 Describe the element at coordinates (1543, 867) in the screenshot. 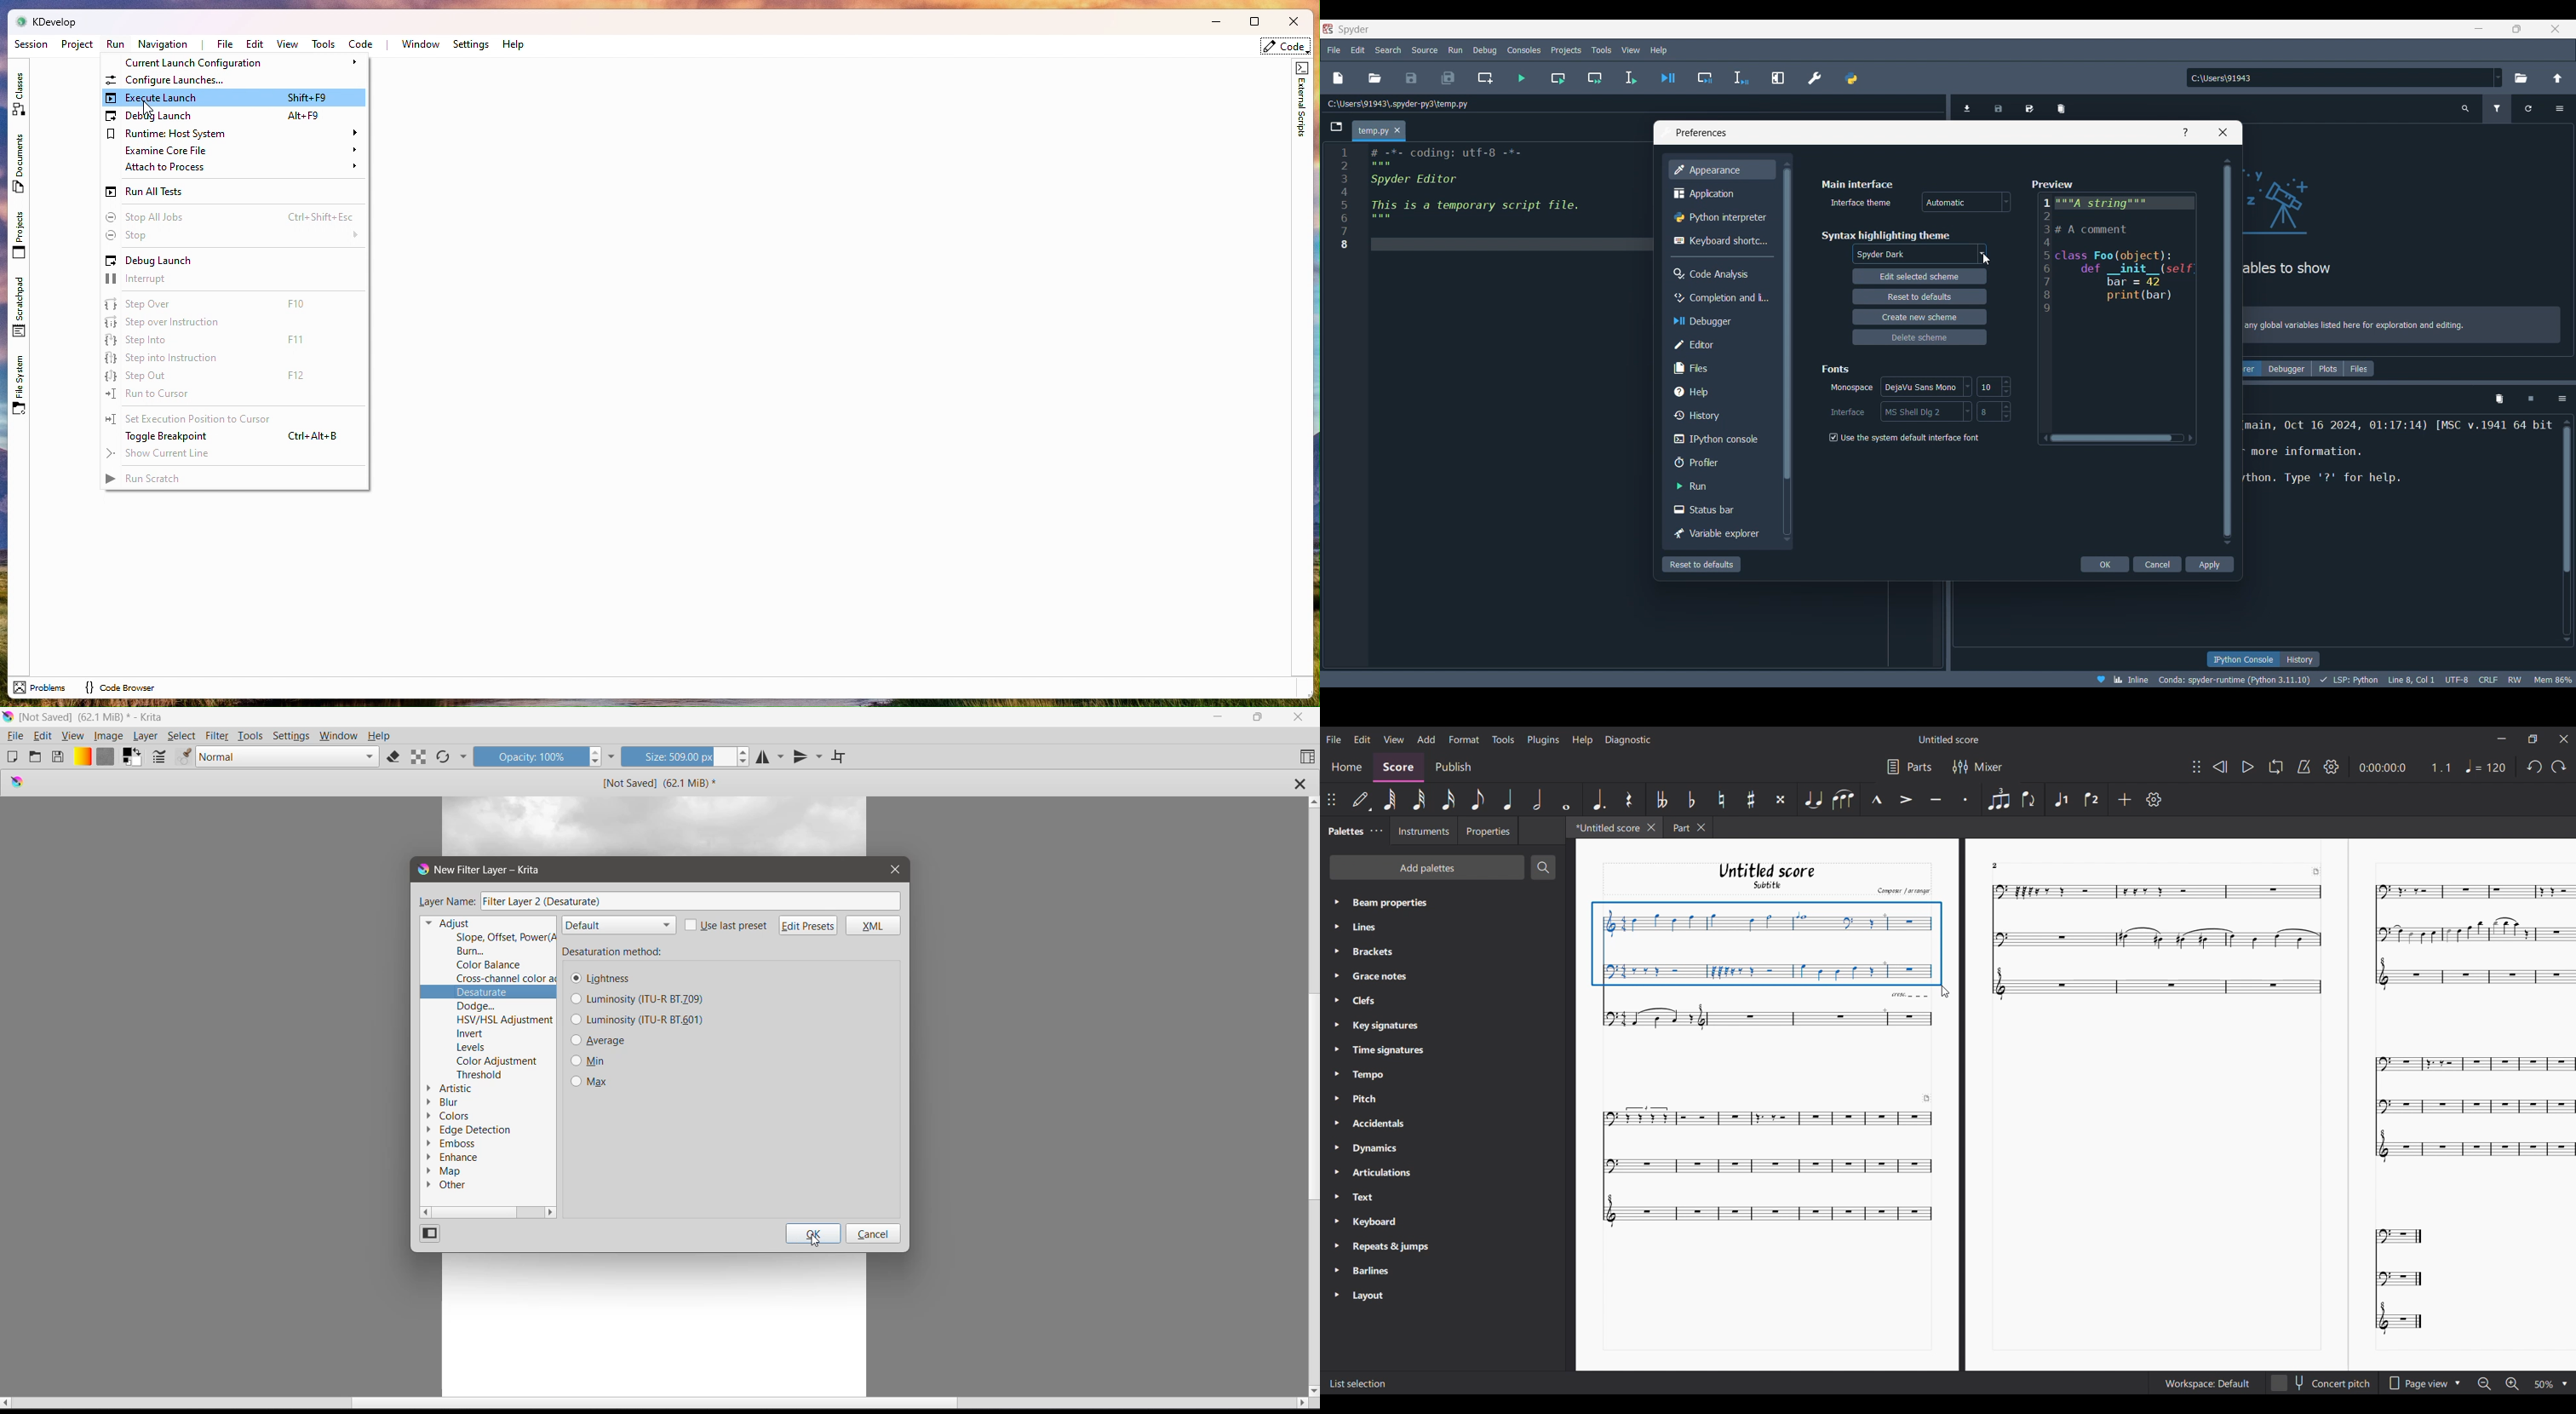

I see `Search` at that location.